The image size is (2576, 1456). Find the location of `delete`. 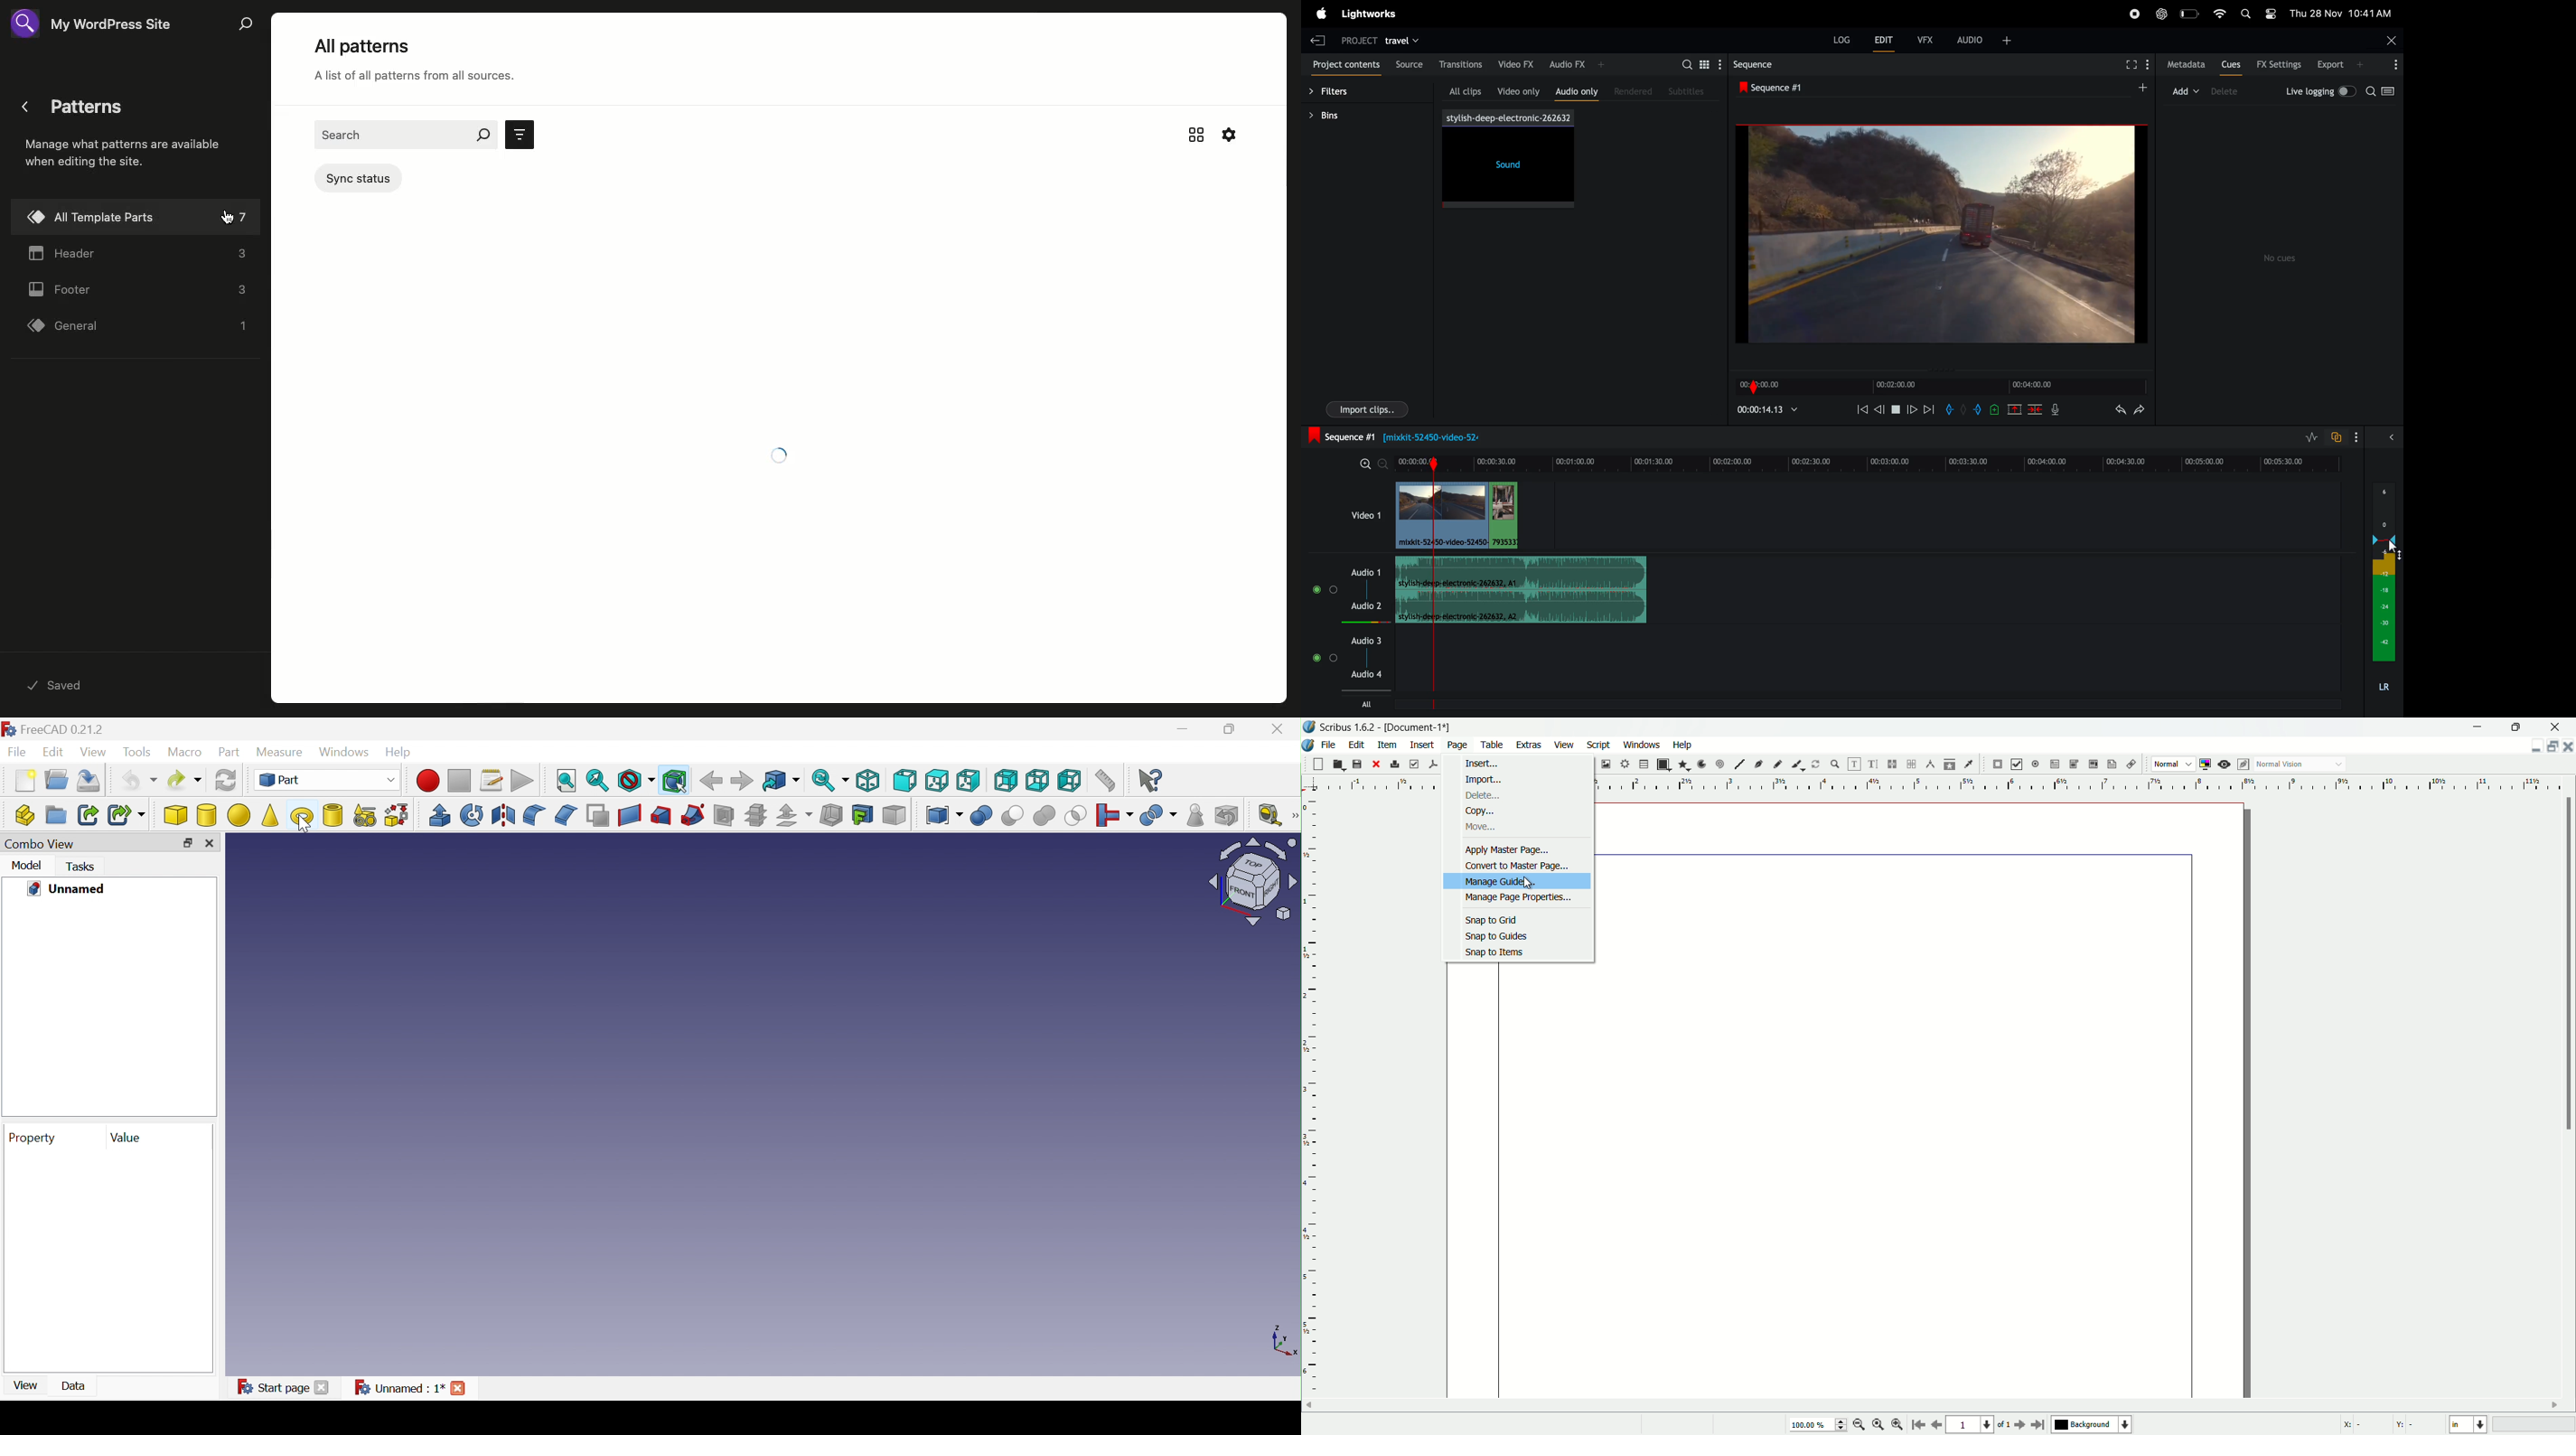

delete is located at coordinates (2034, 411).